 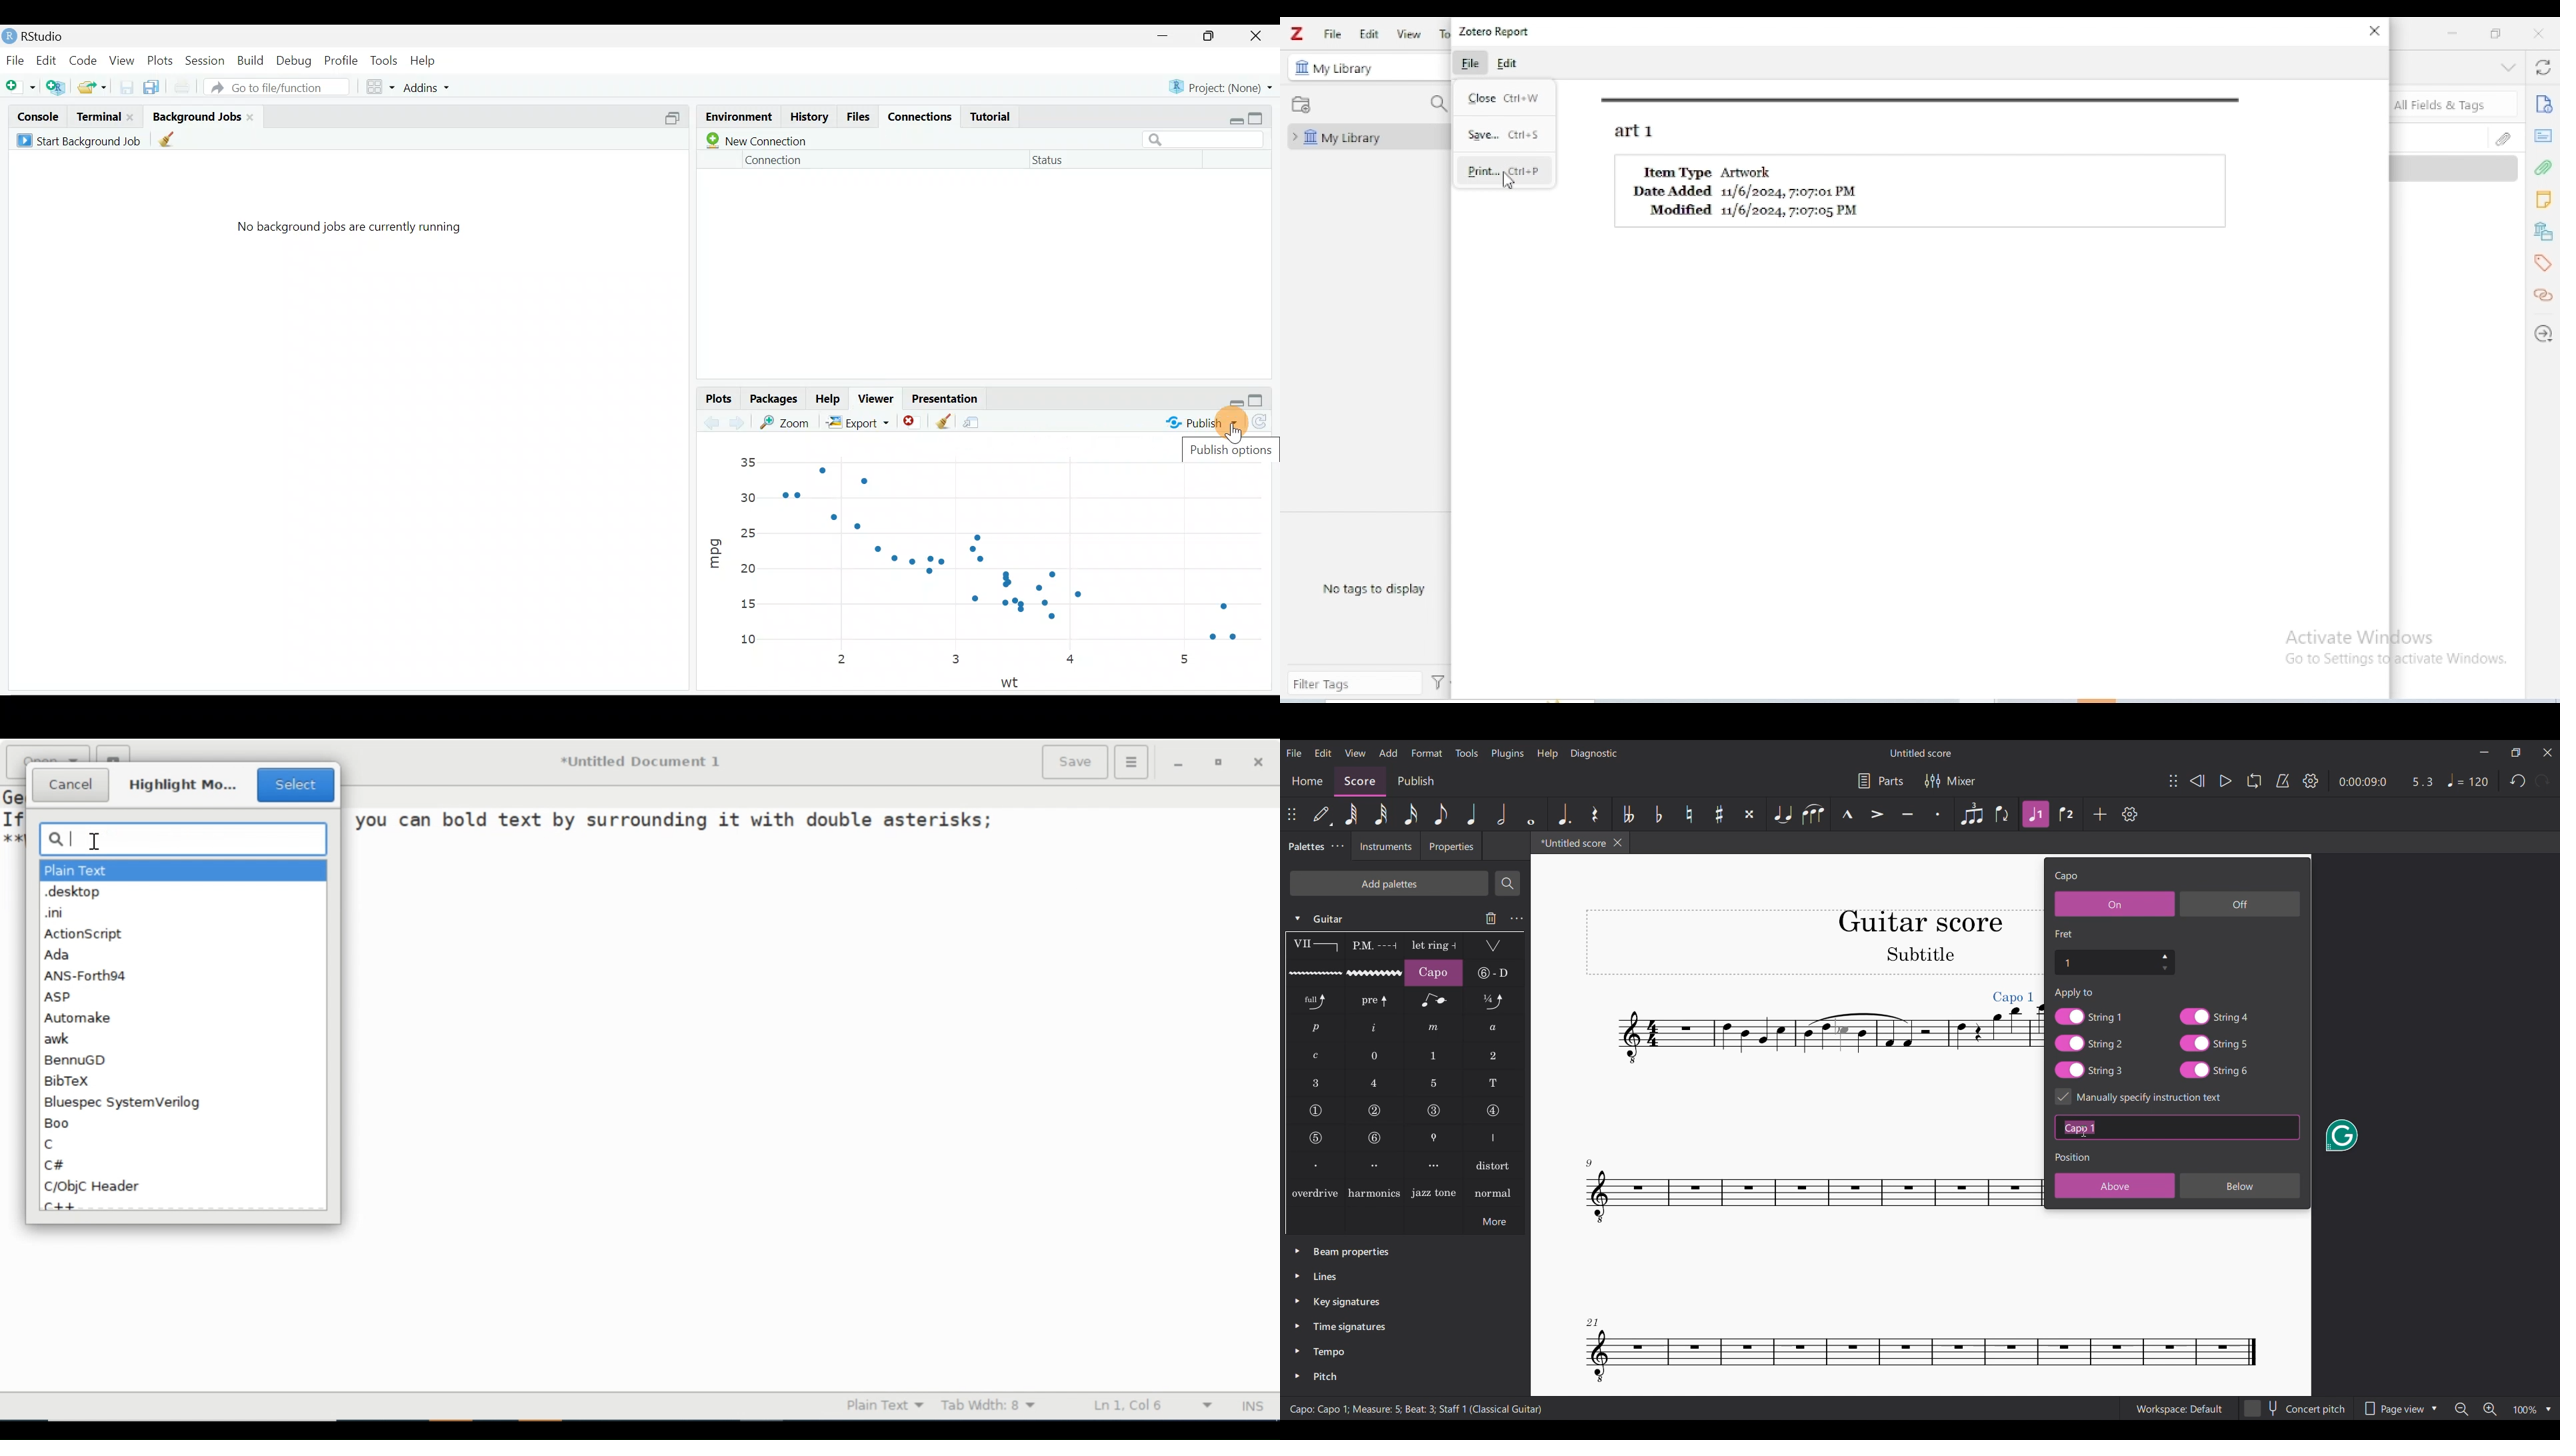 What do you see at coordinates (1435, 1165) in the screenshot?
I see `Right hand fingering, third finger` at bounding box center [1435, 1165].